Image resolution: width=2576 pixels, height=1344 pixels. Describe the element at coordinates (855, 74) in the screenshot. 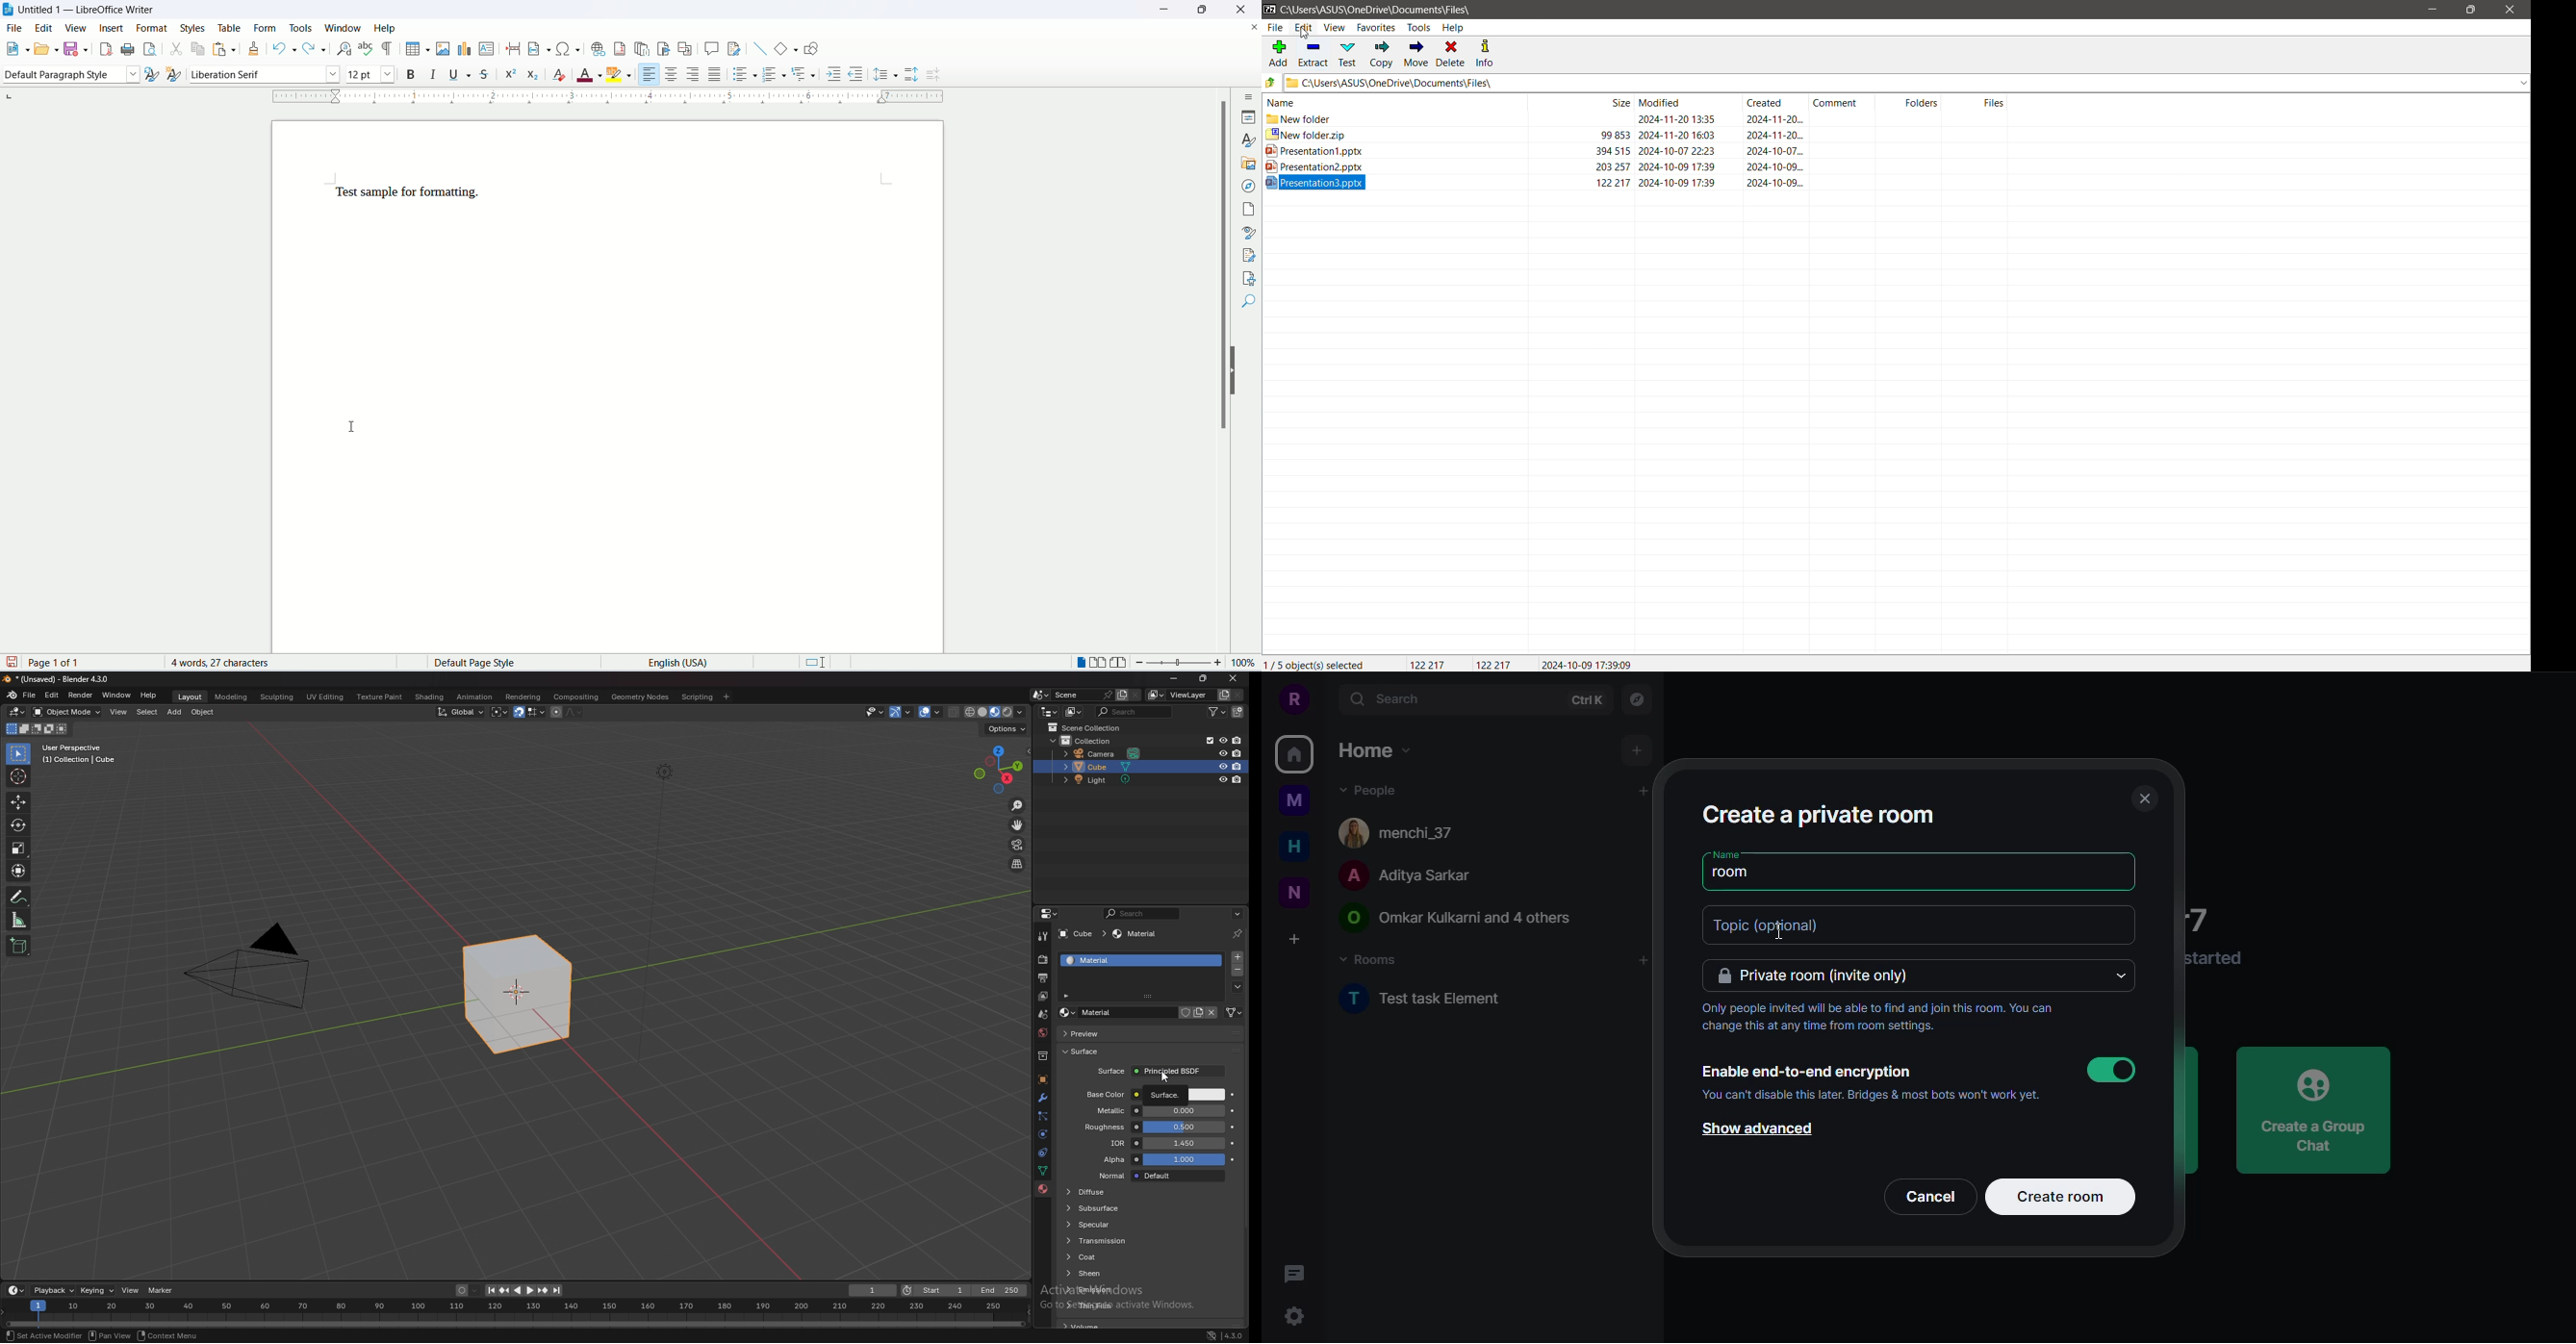

I see `decrease indent` at that location.